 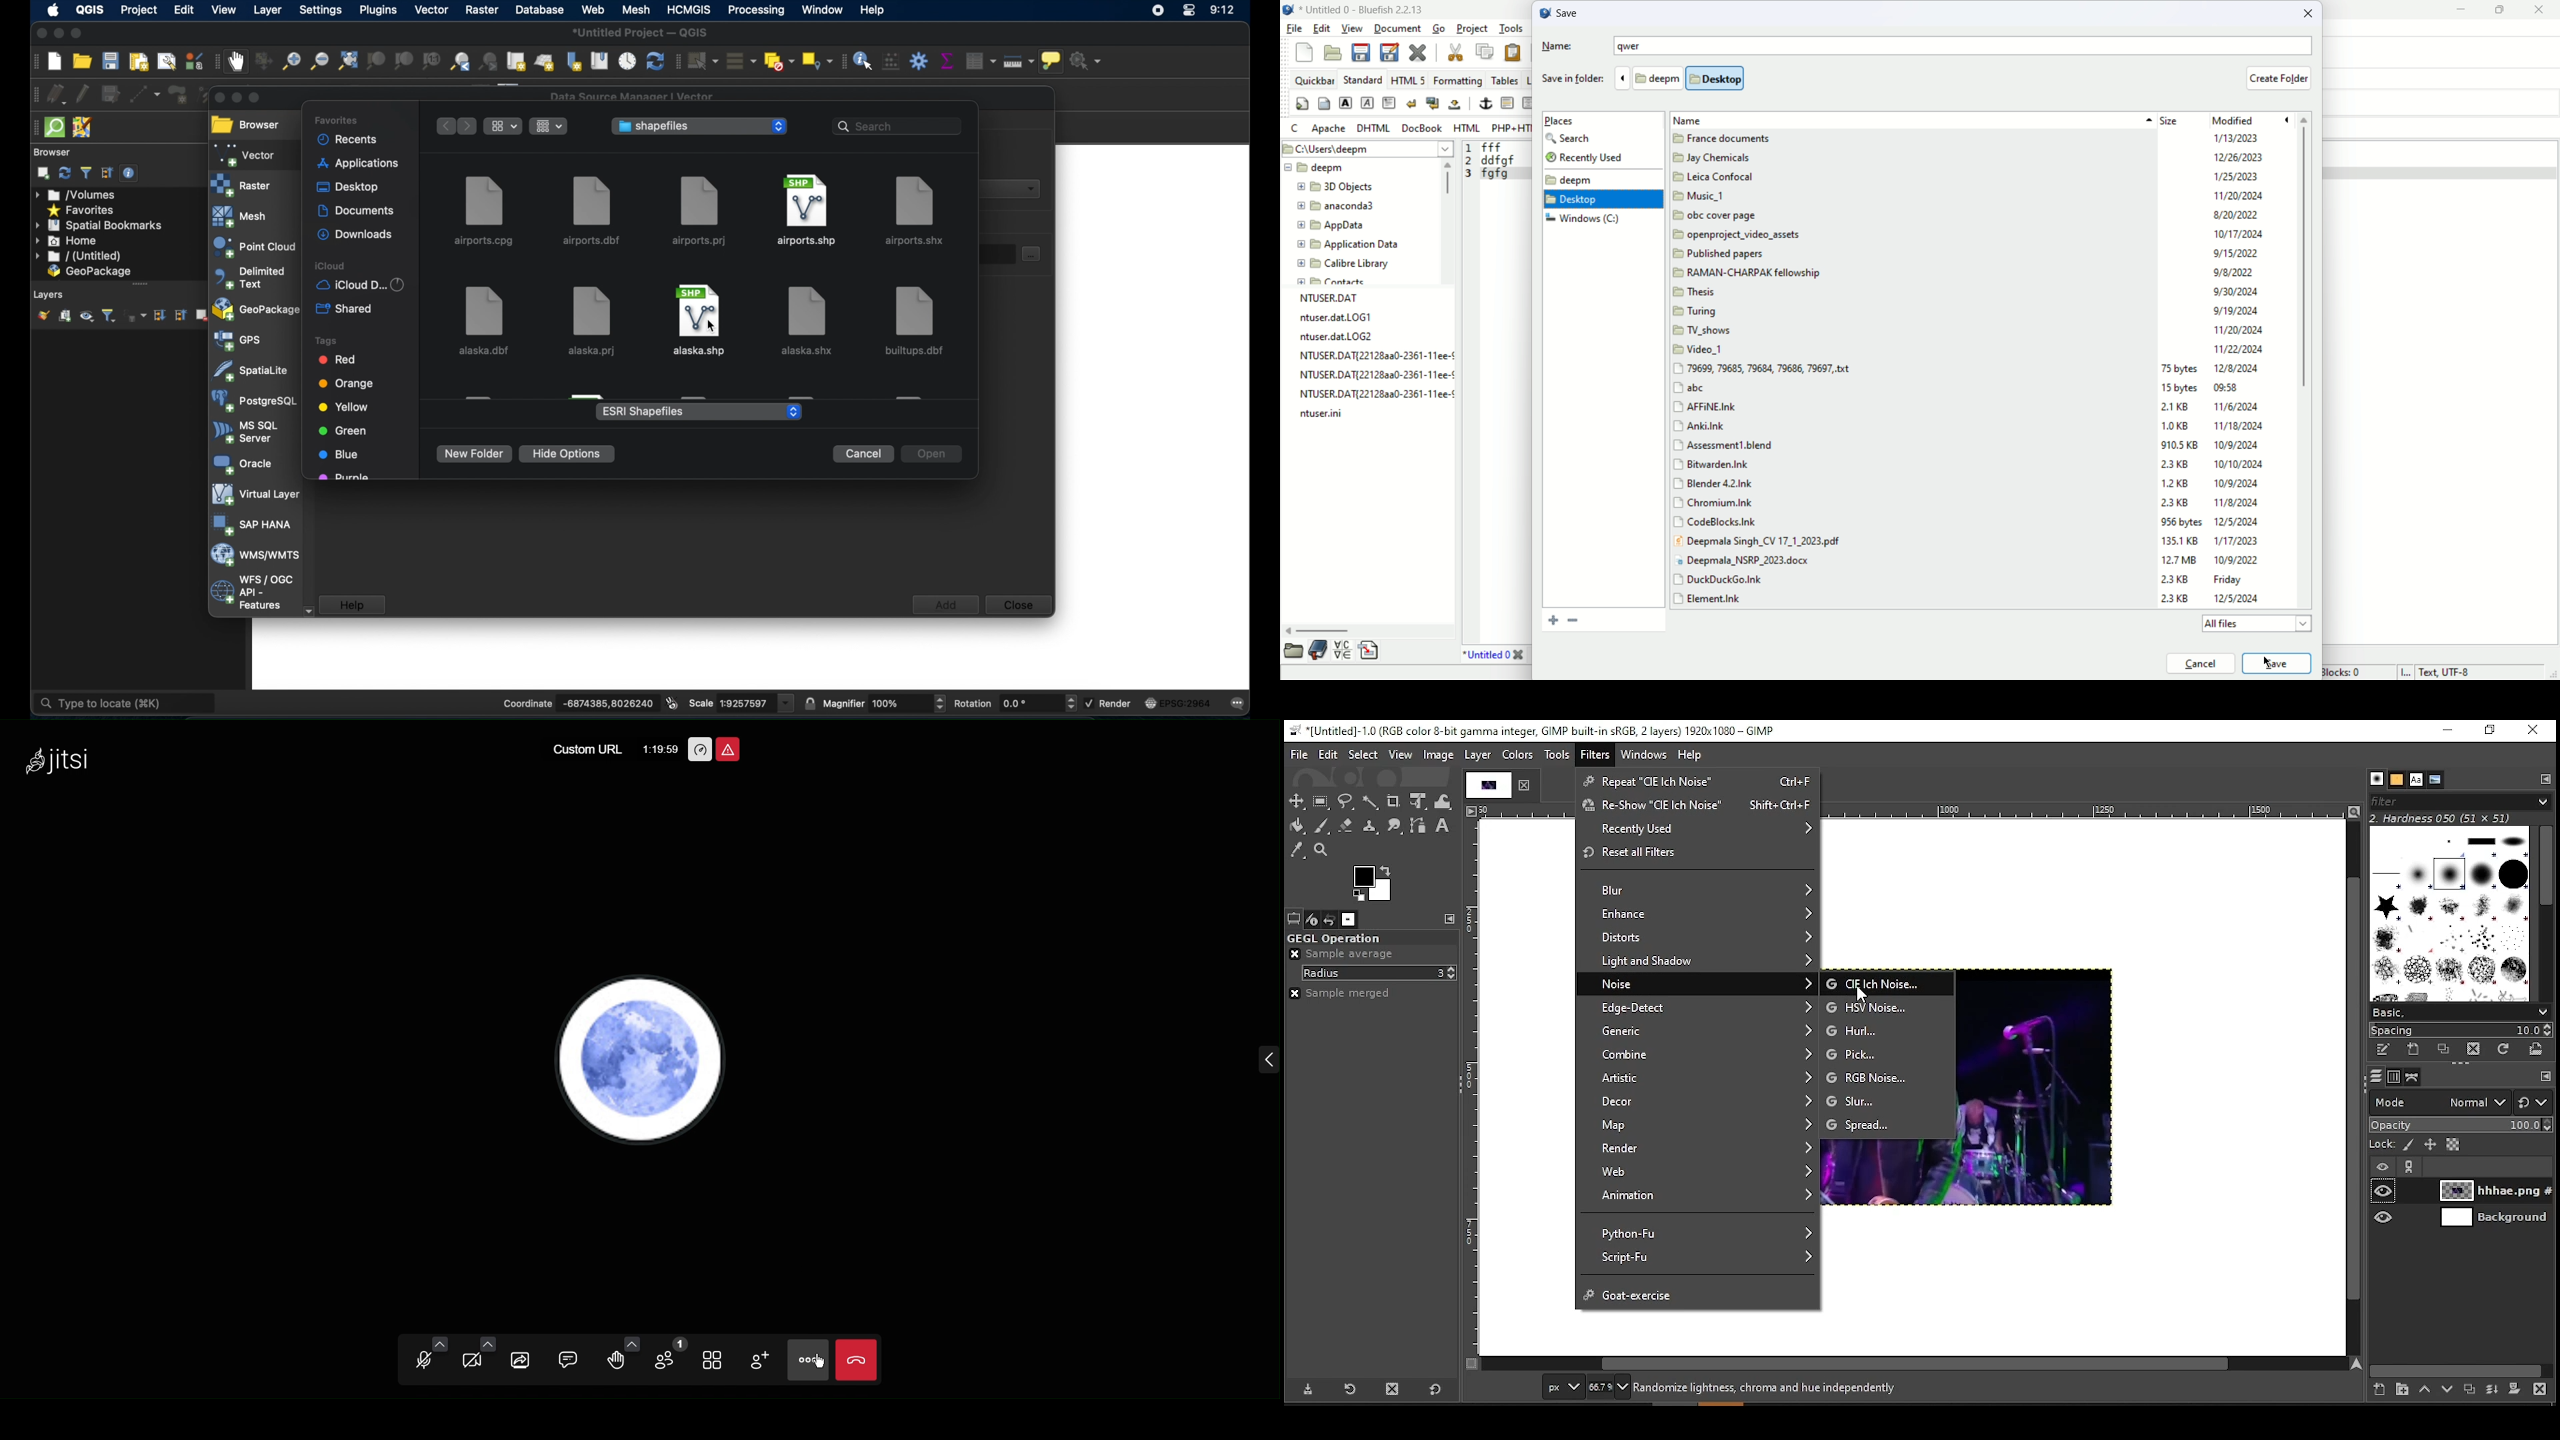 What do you see at coordinates (2355, 1089) in the screenshot?
I see `vertical scroll bar` at bounding box center [2355, 1089].